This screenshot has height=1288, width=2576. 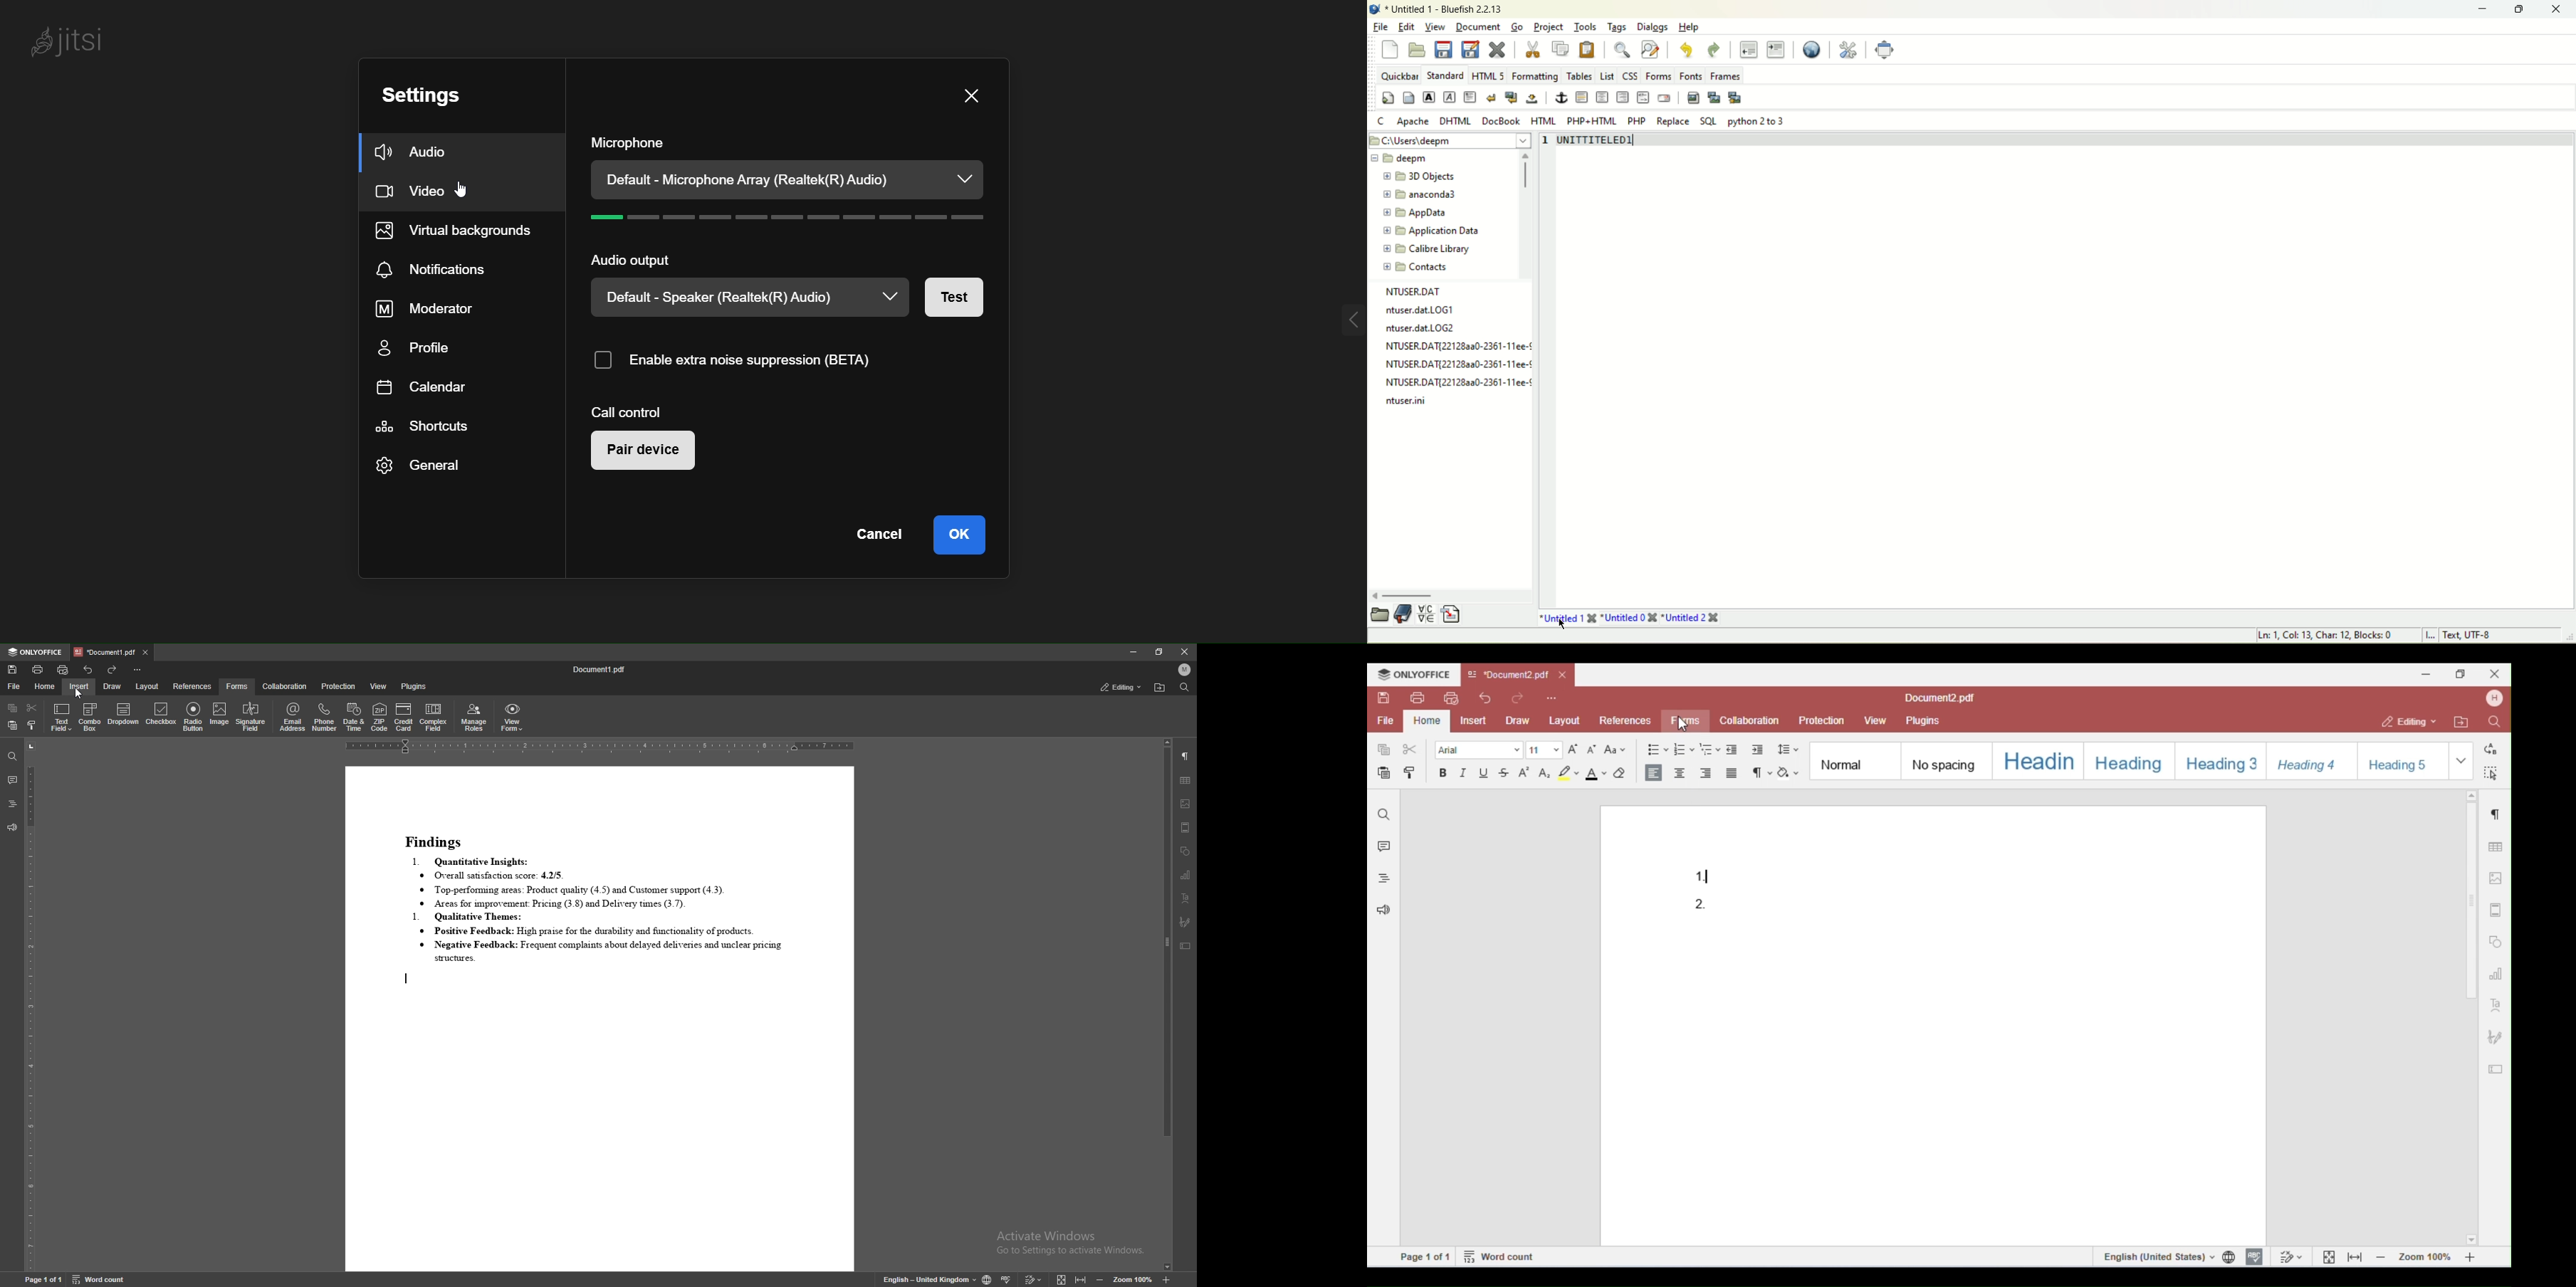 I want to click on call control, so click(x=631, y=409).